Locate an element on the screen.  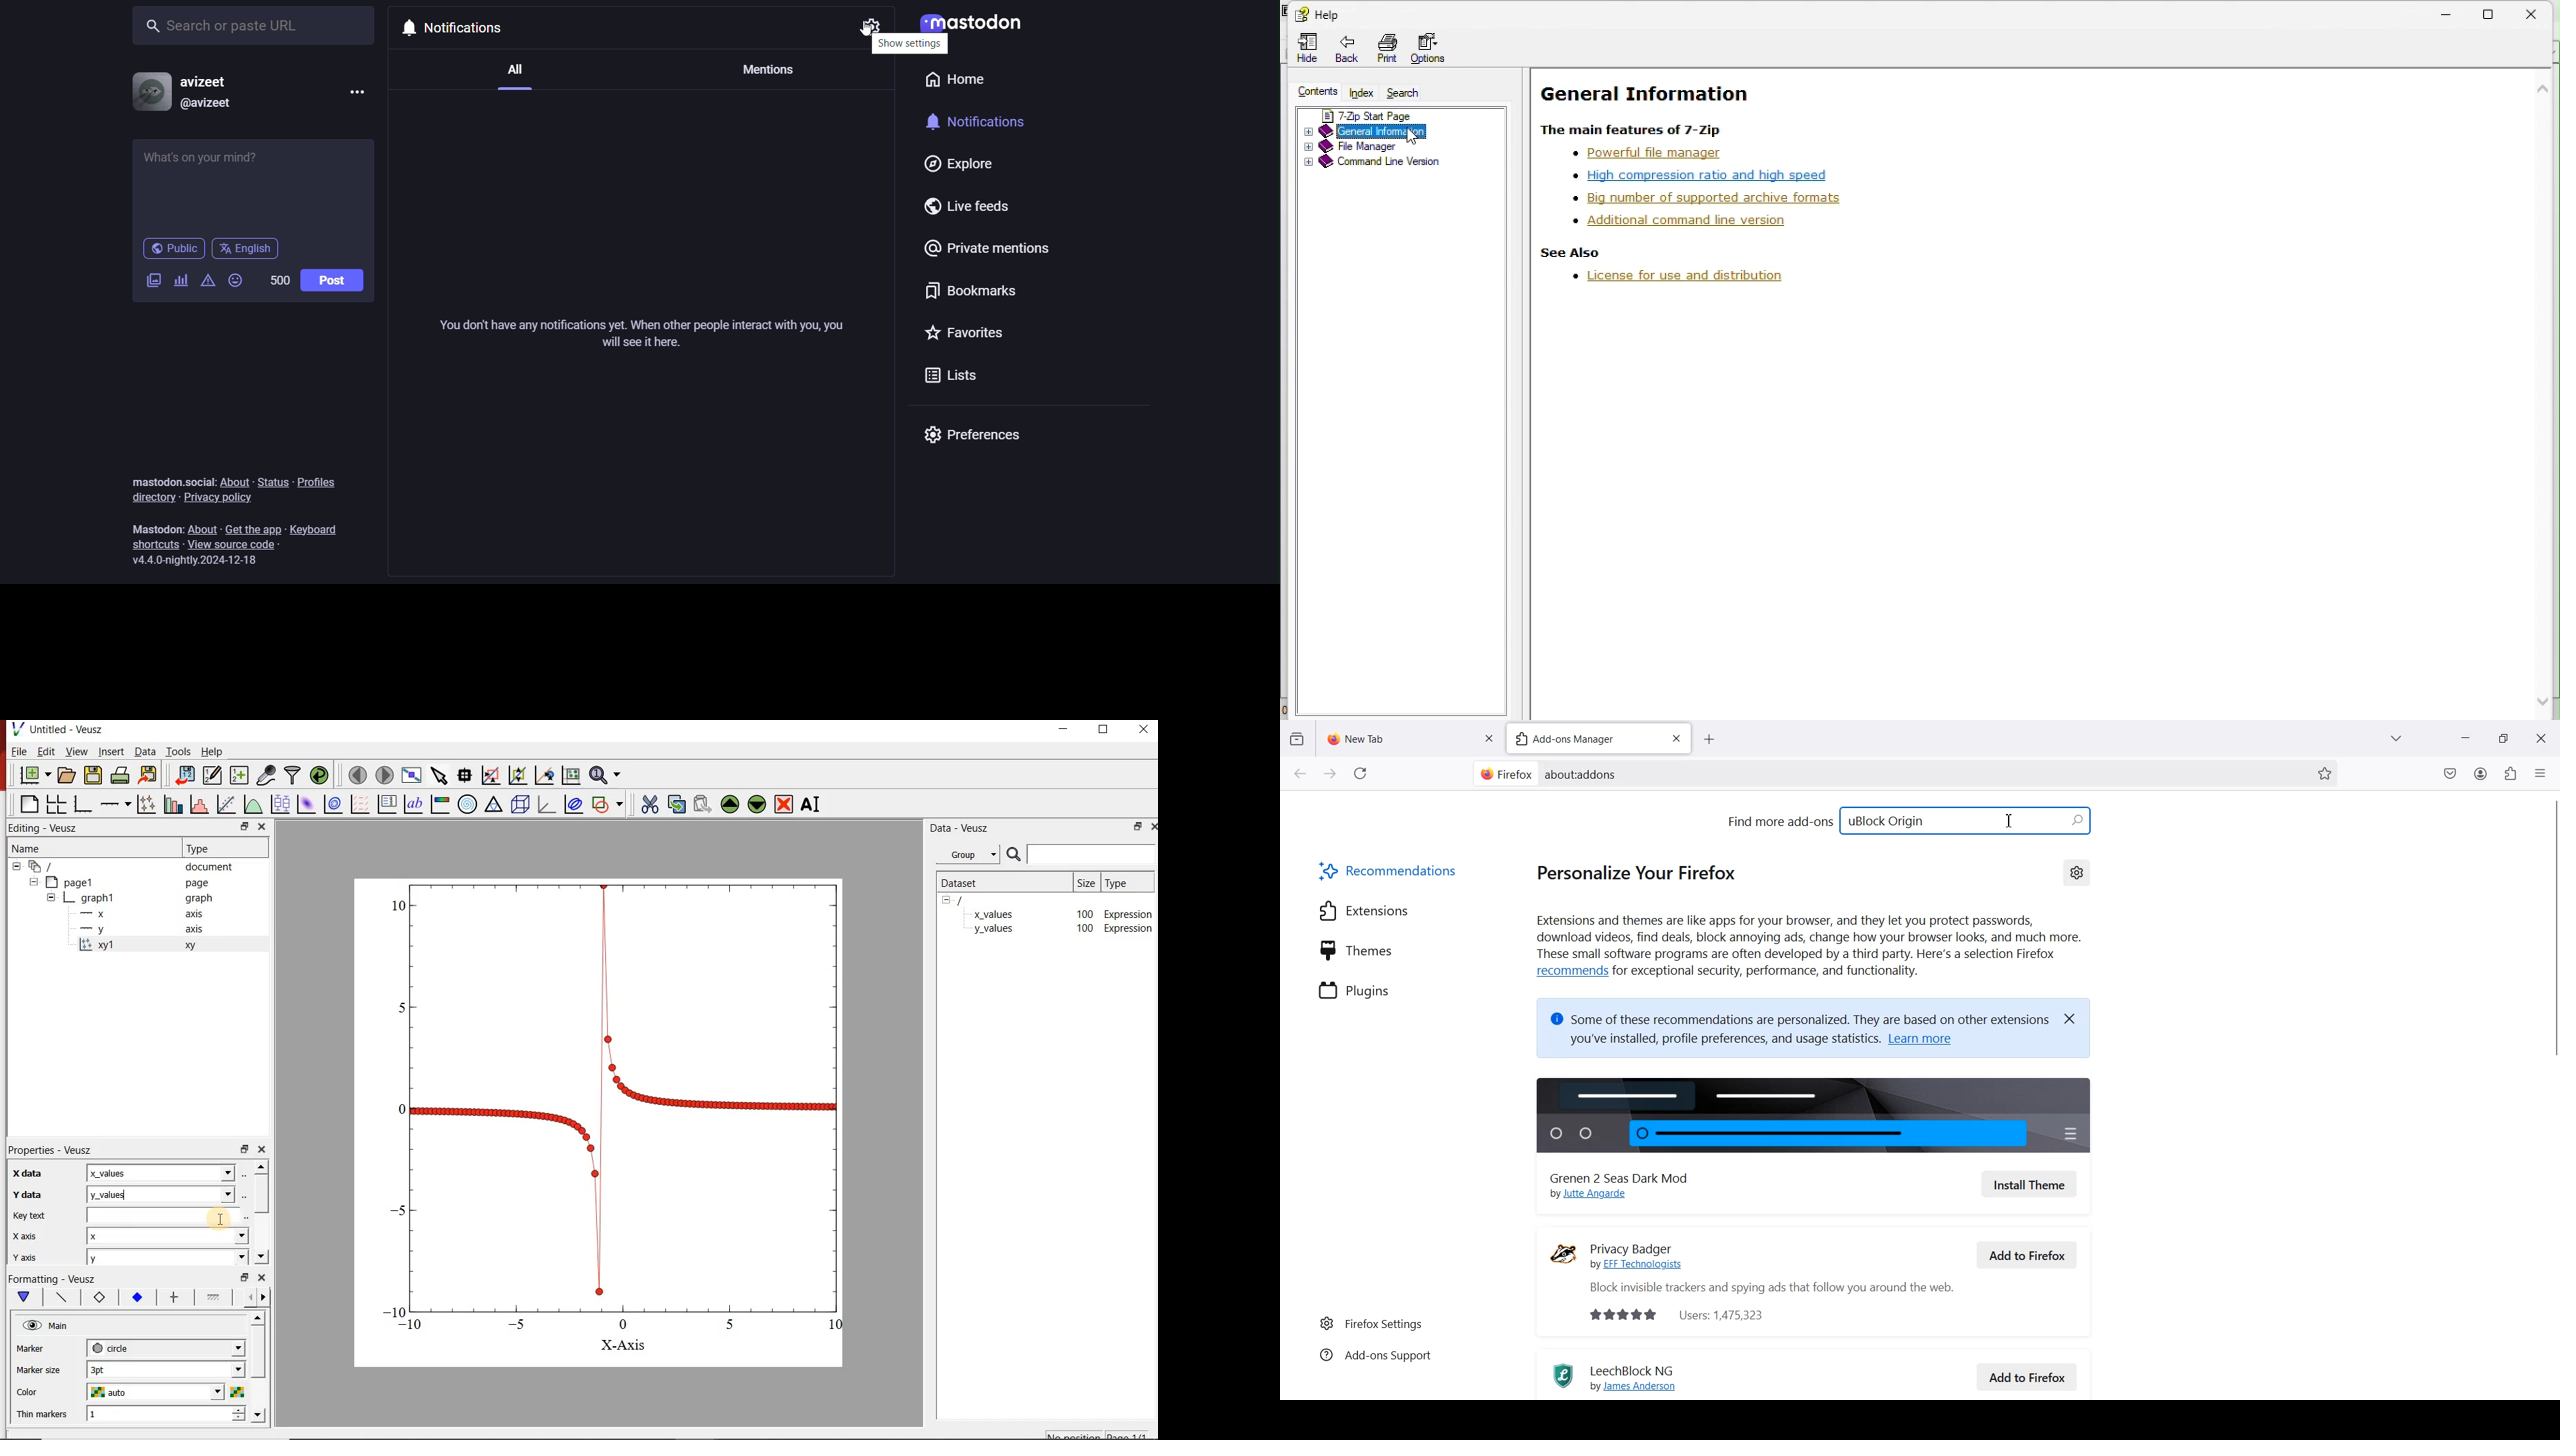
Close tab is located at coordinates (1489, 737).